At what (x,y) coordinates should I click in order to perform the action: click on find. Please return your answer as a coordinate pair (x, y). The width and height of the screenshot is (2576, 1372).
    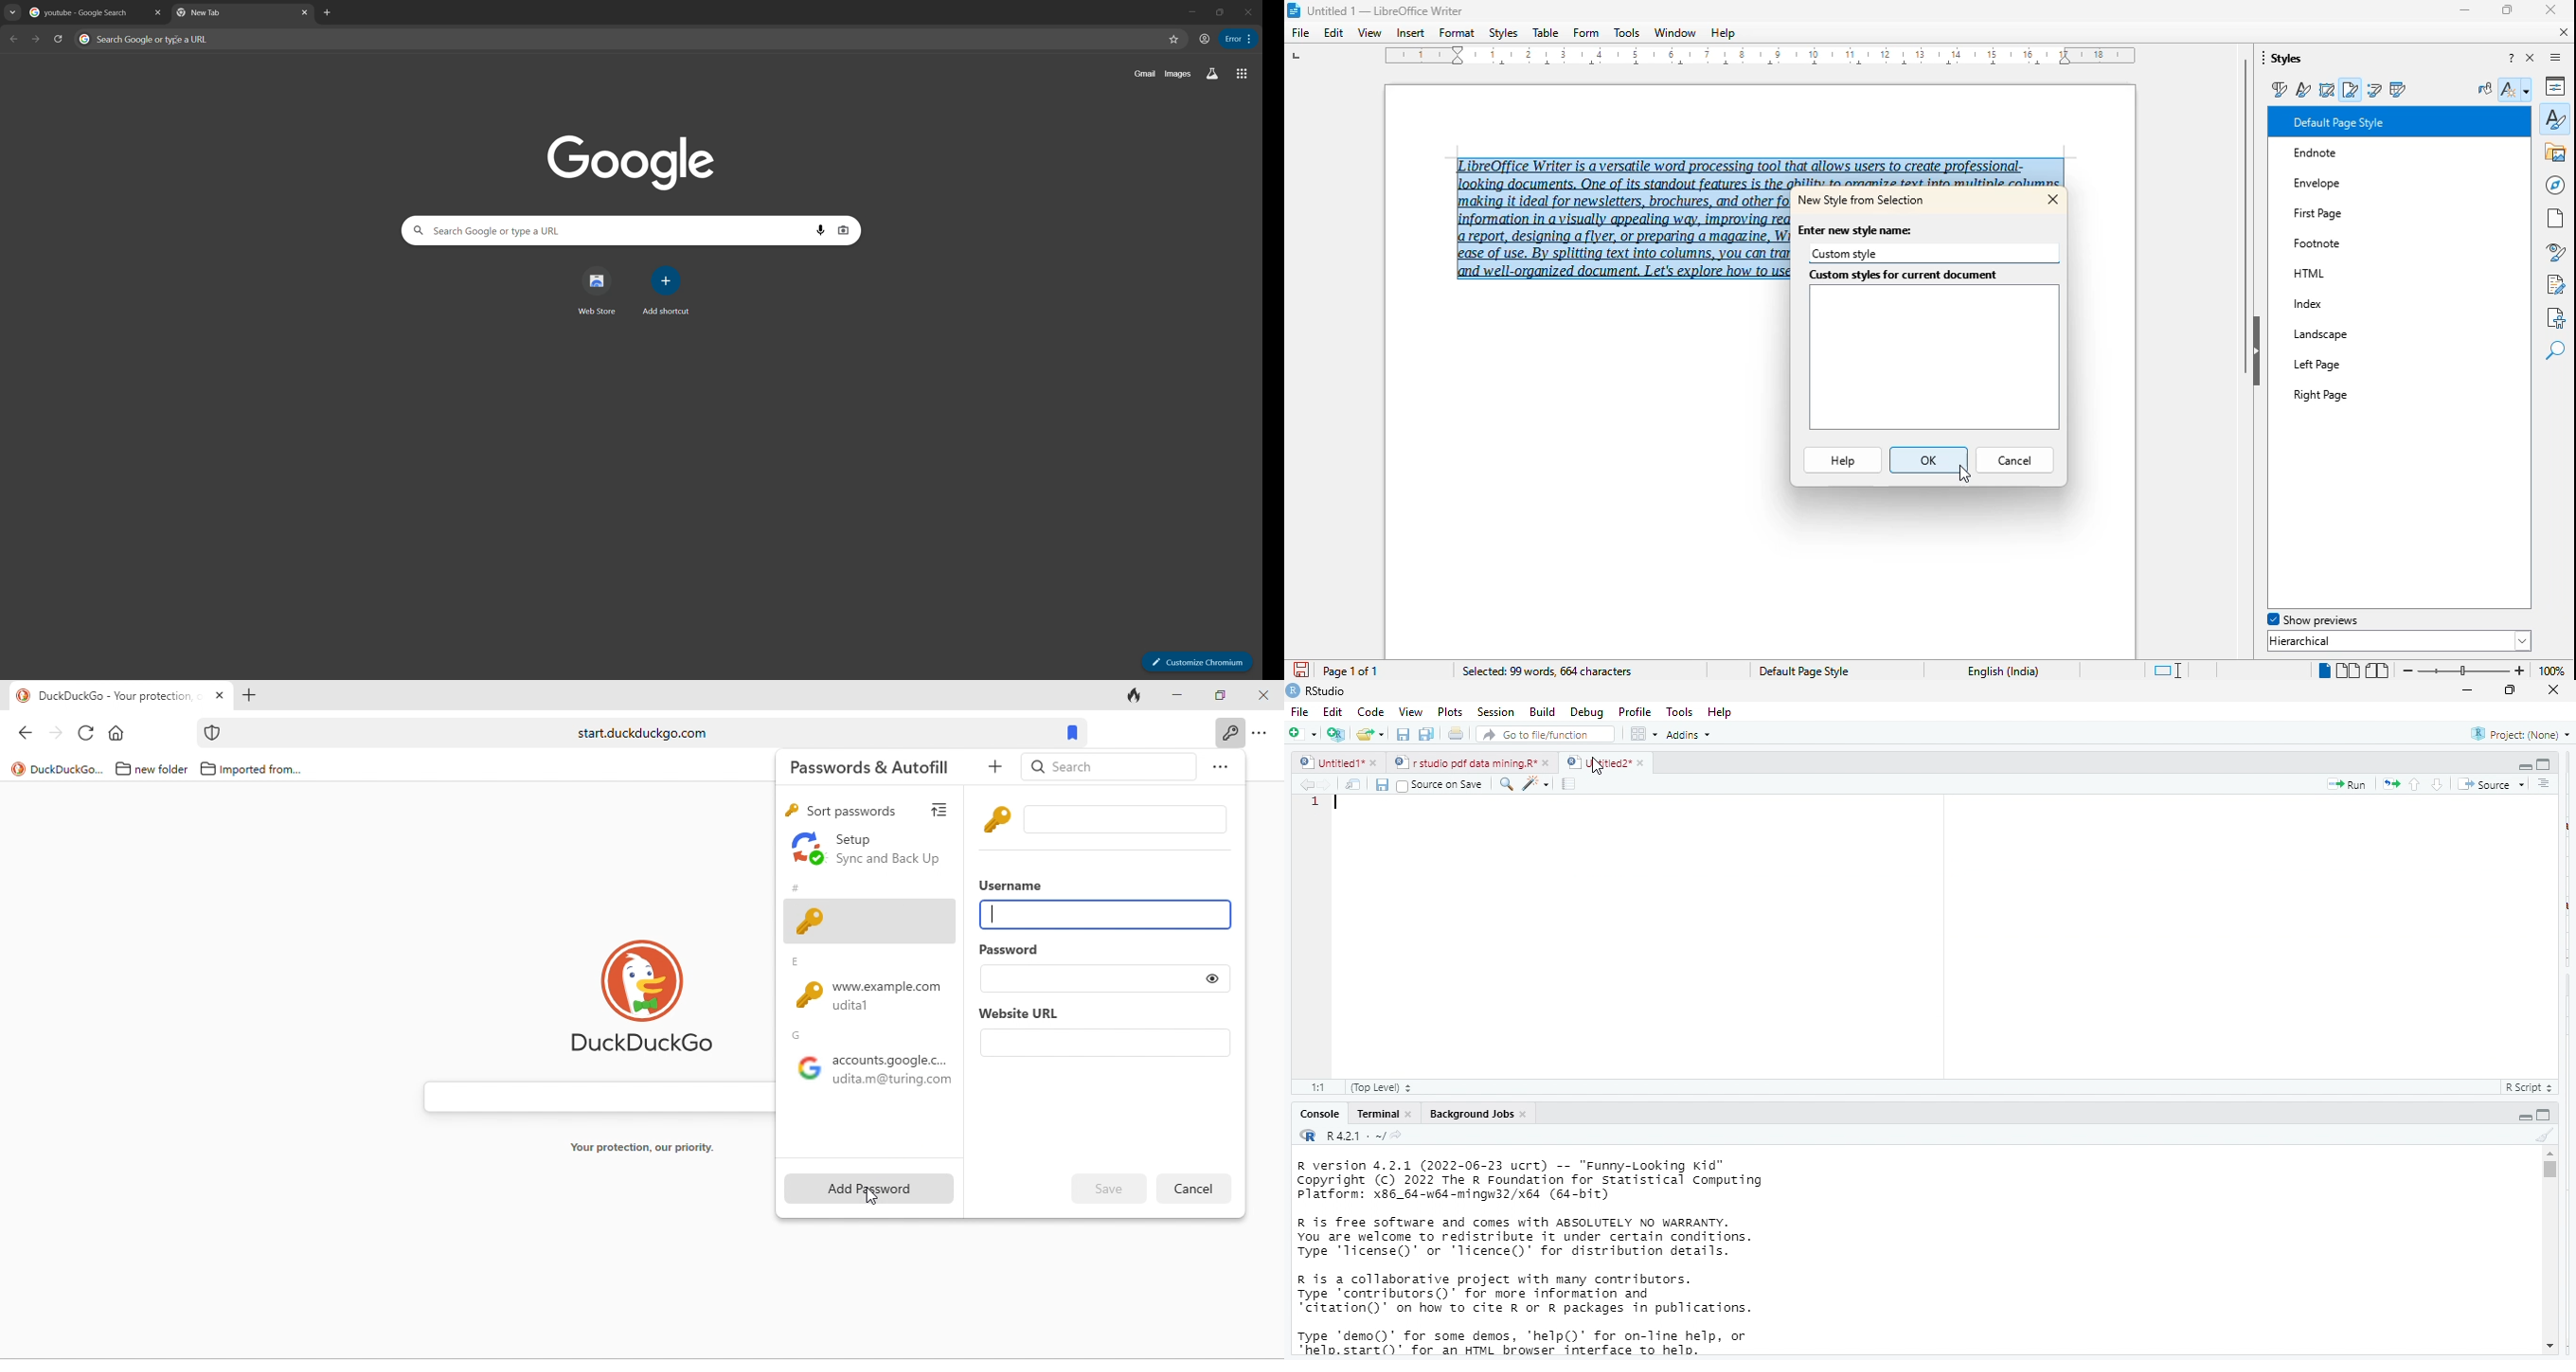
    Looking at the image, I should click on (2555, 351).